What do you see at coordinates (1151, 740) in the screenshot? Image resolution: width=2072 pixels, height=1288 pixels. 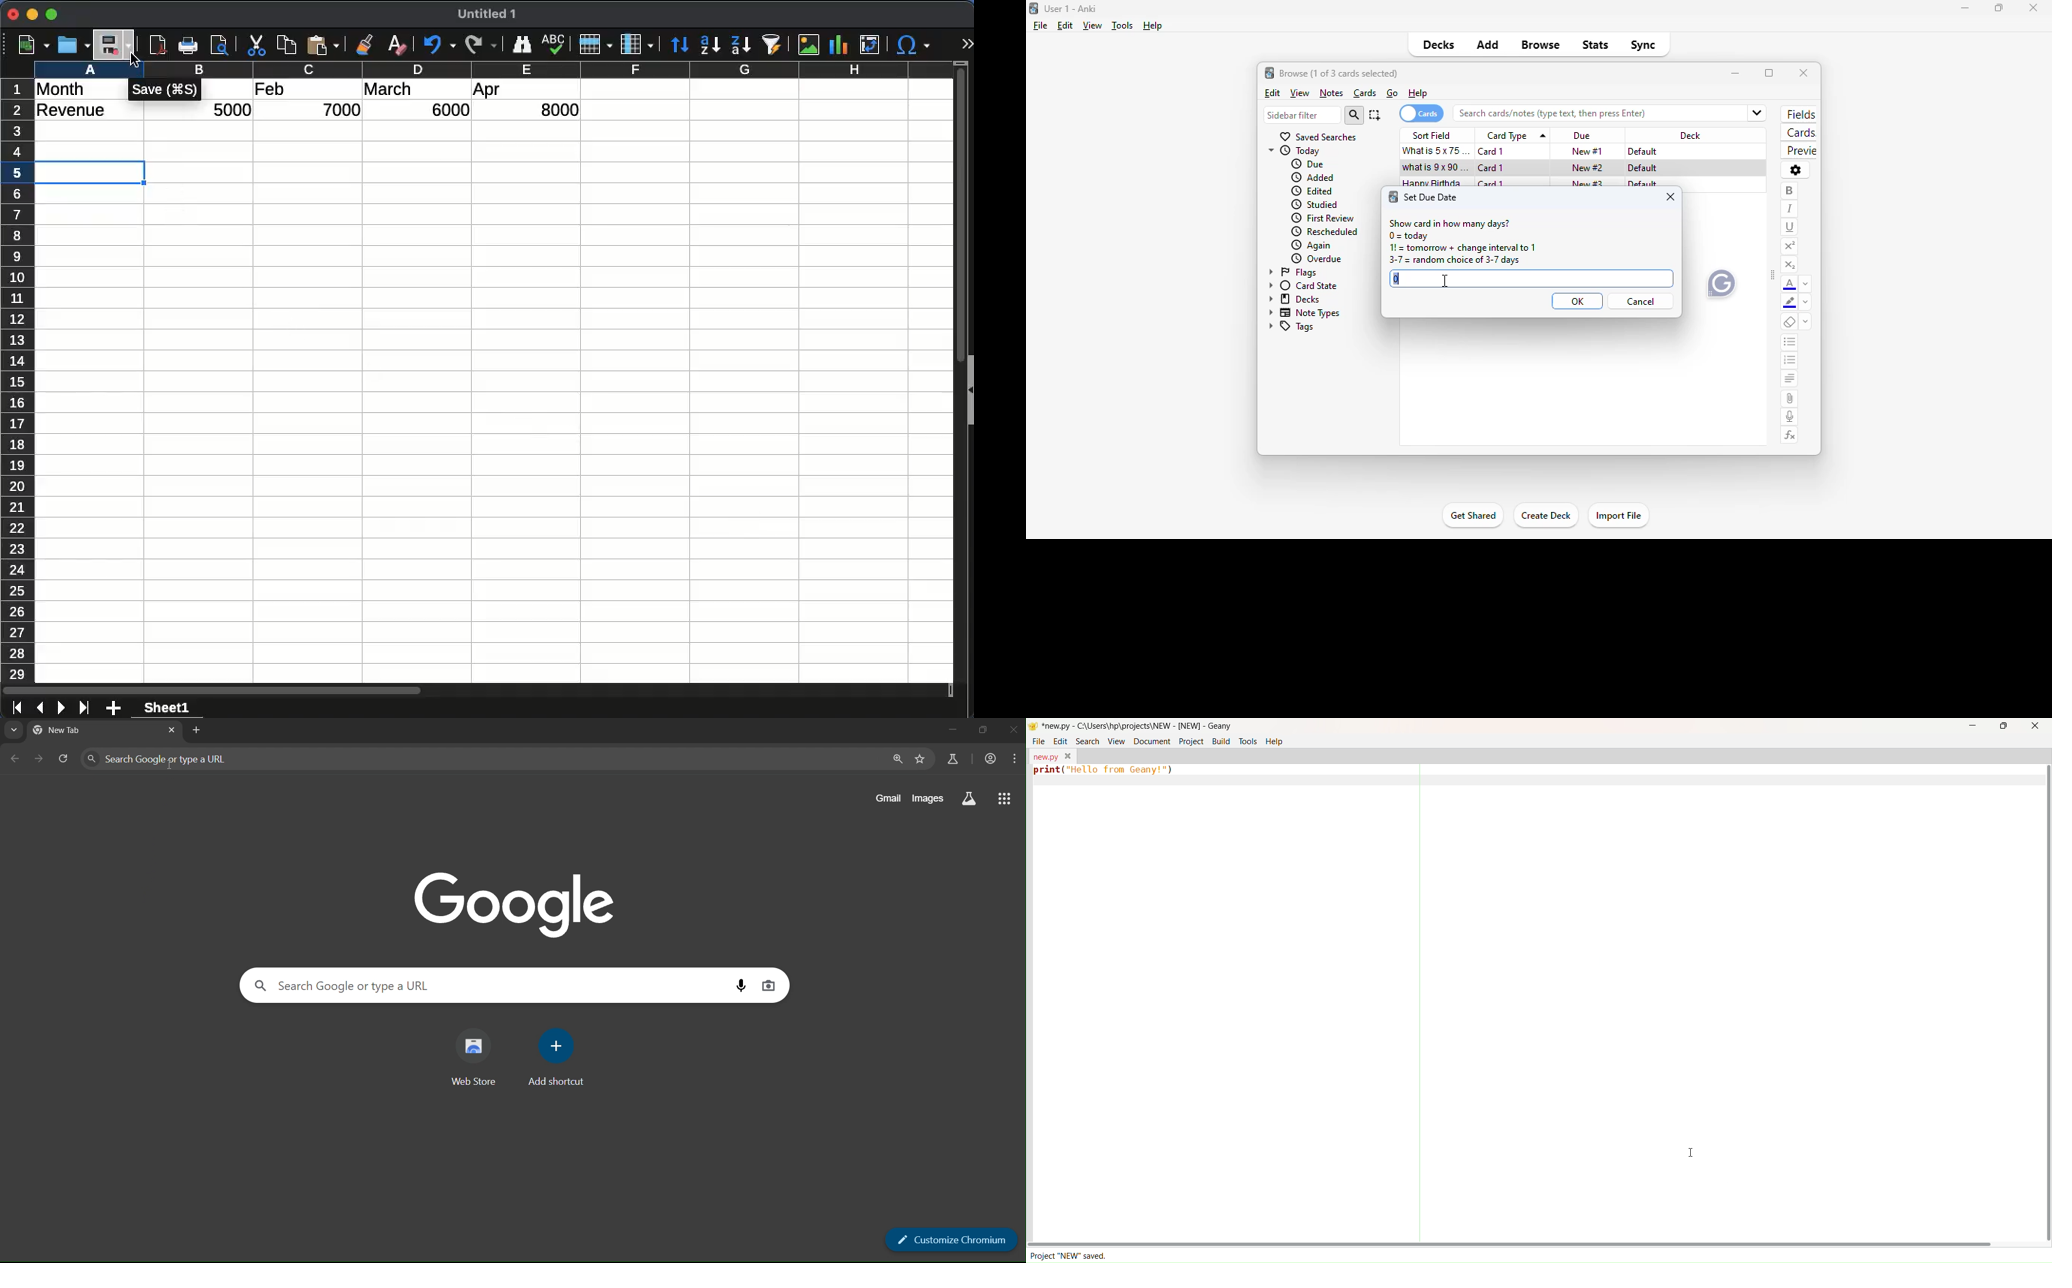 I see `document` at bounding box center [1151, 740].